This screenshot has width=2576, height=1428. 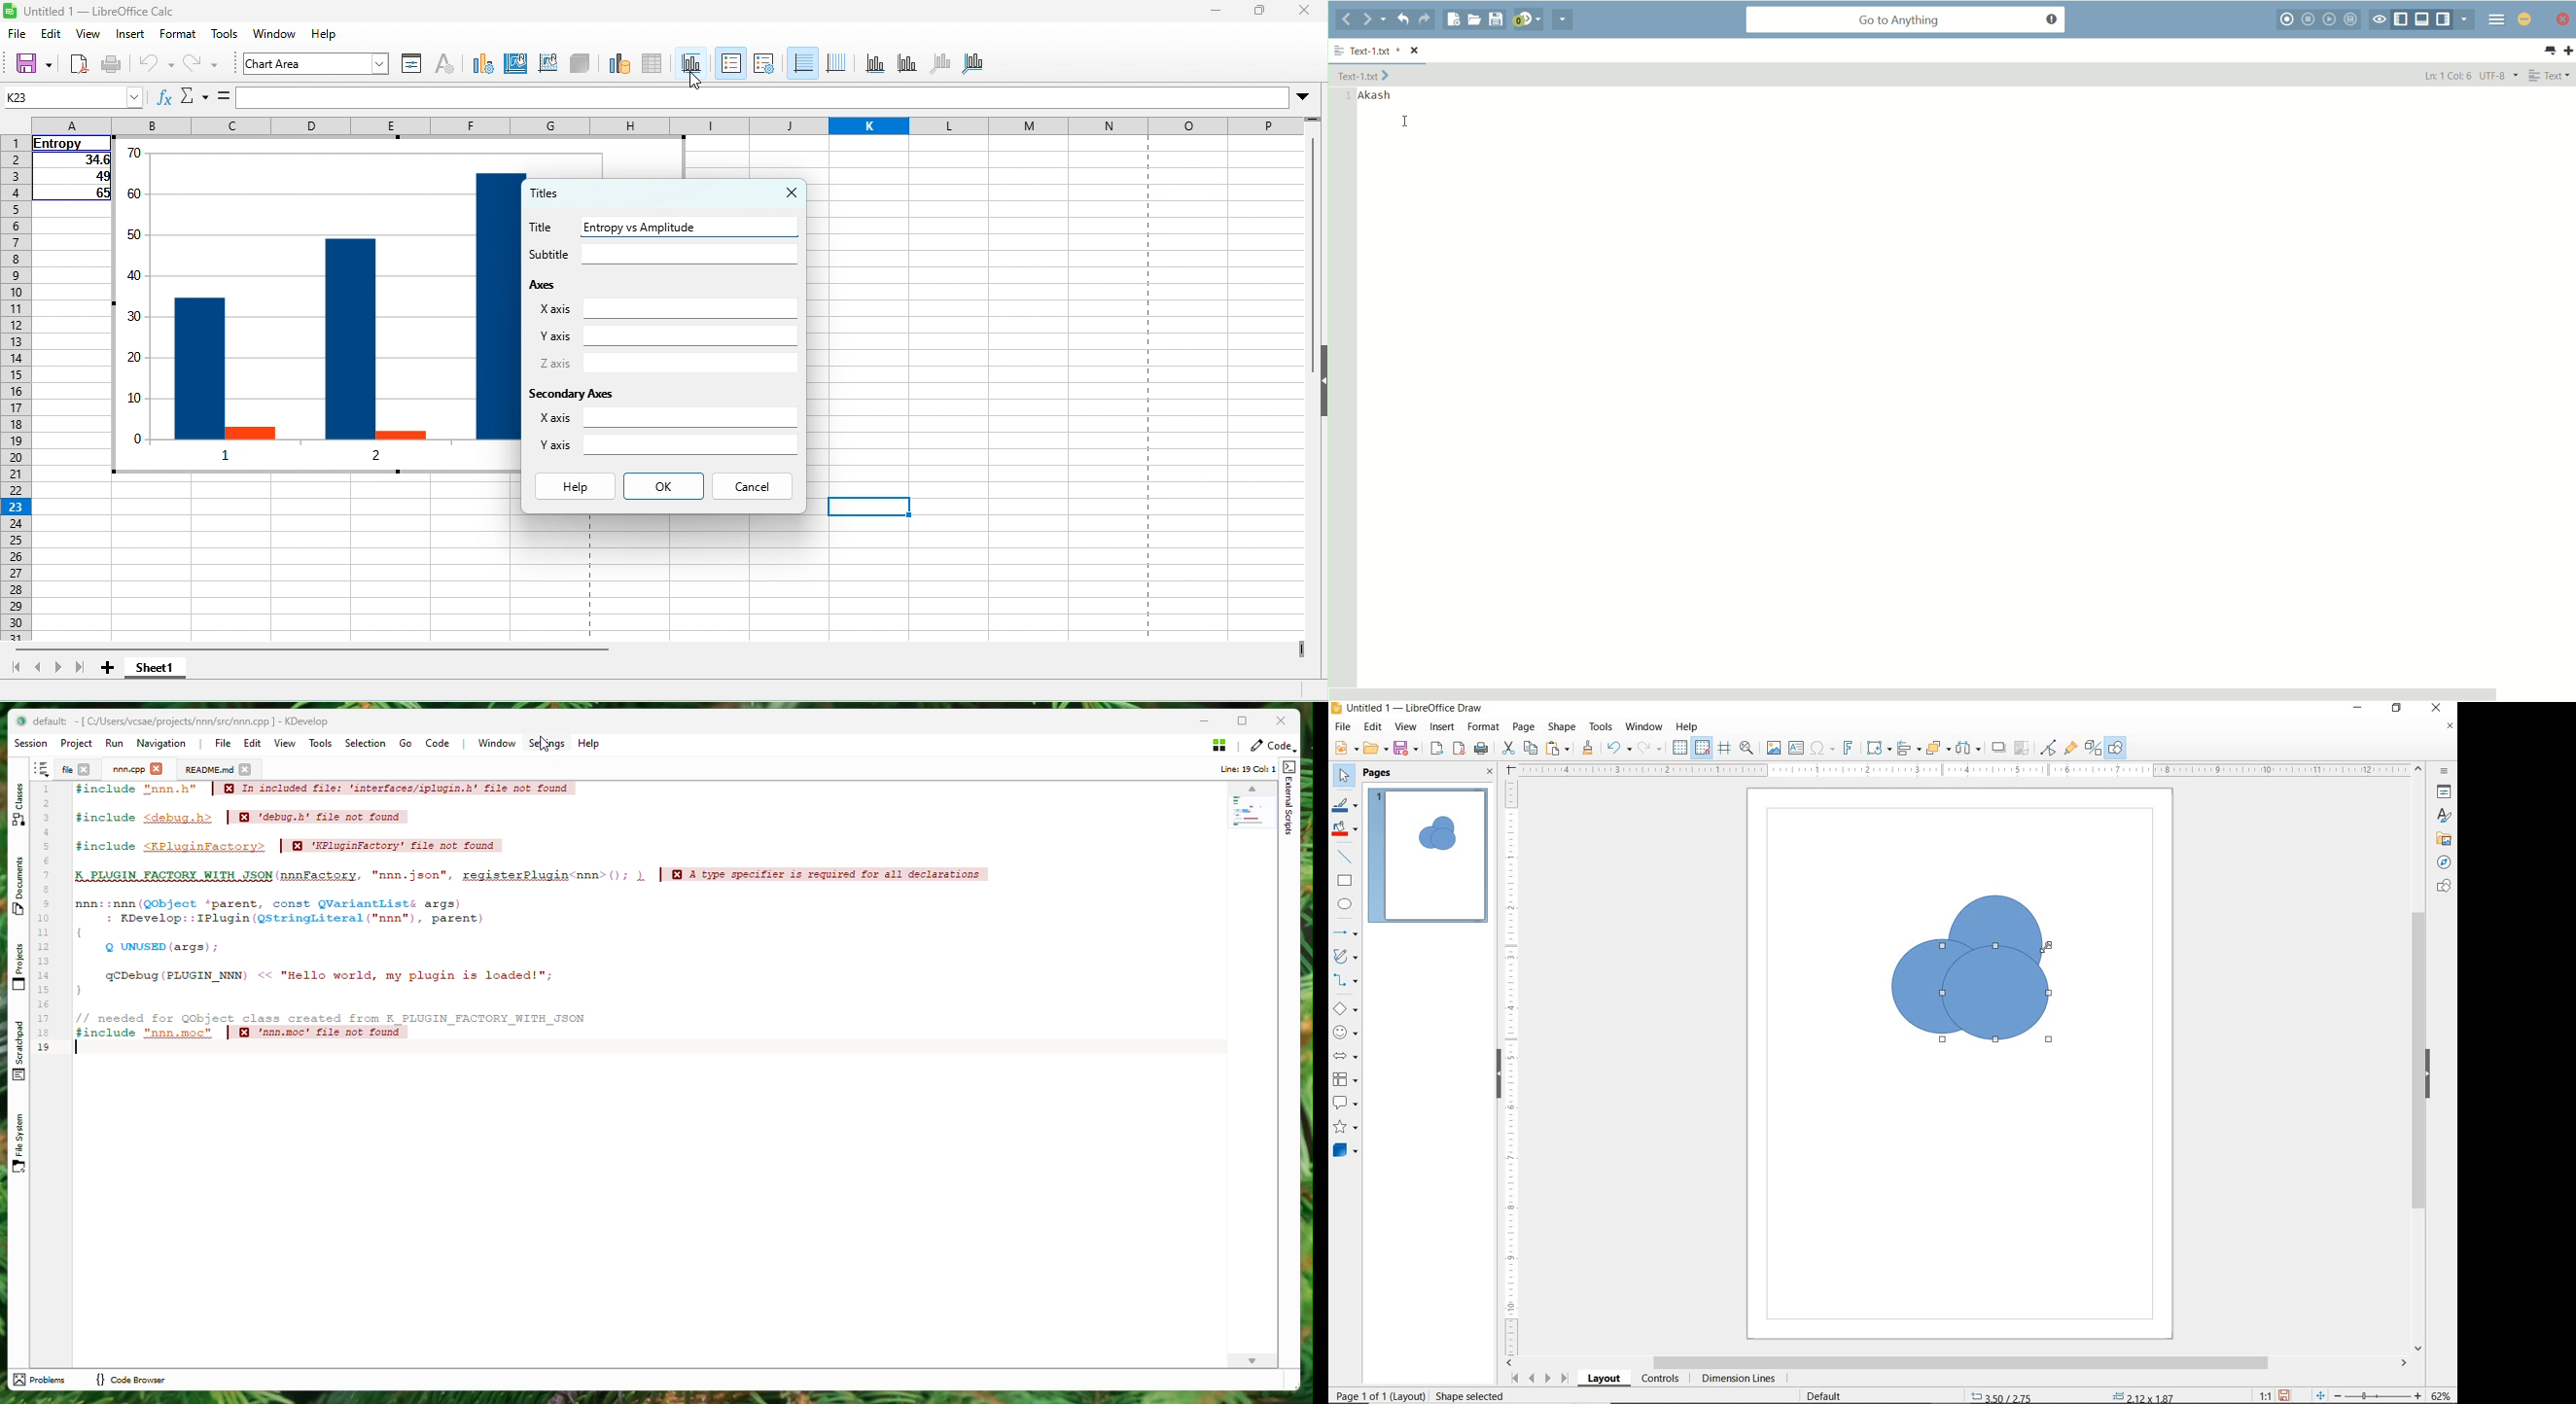 I want to click on titles, so click(x=560, y=193).